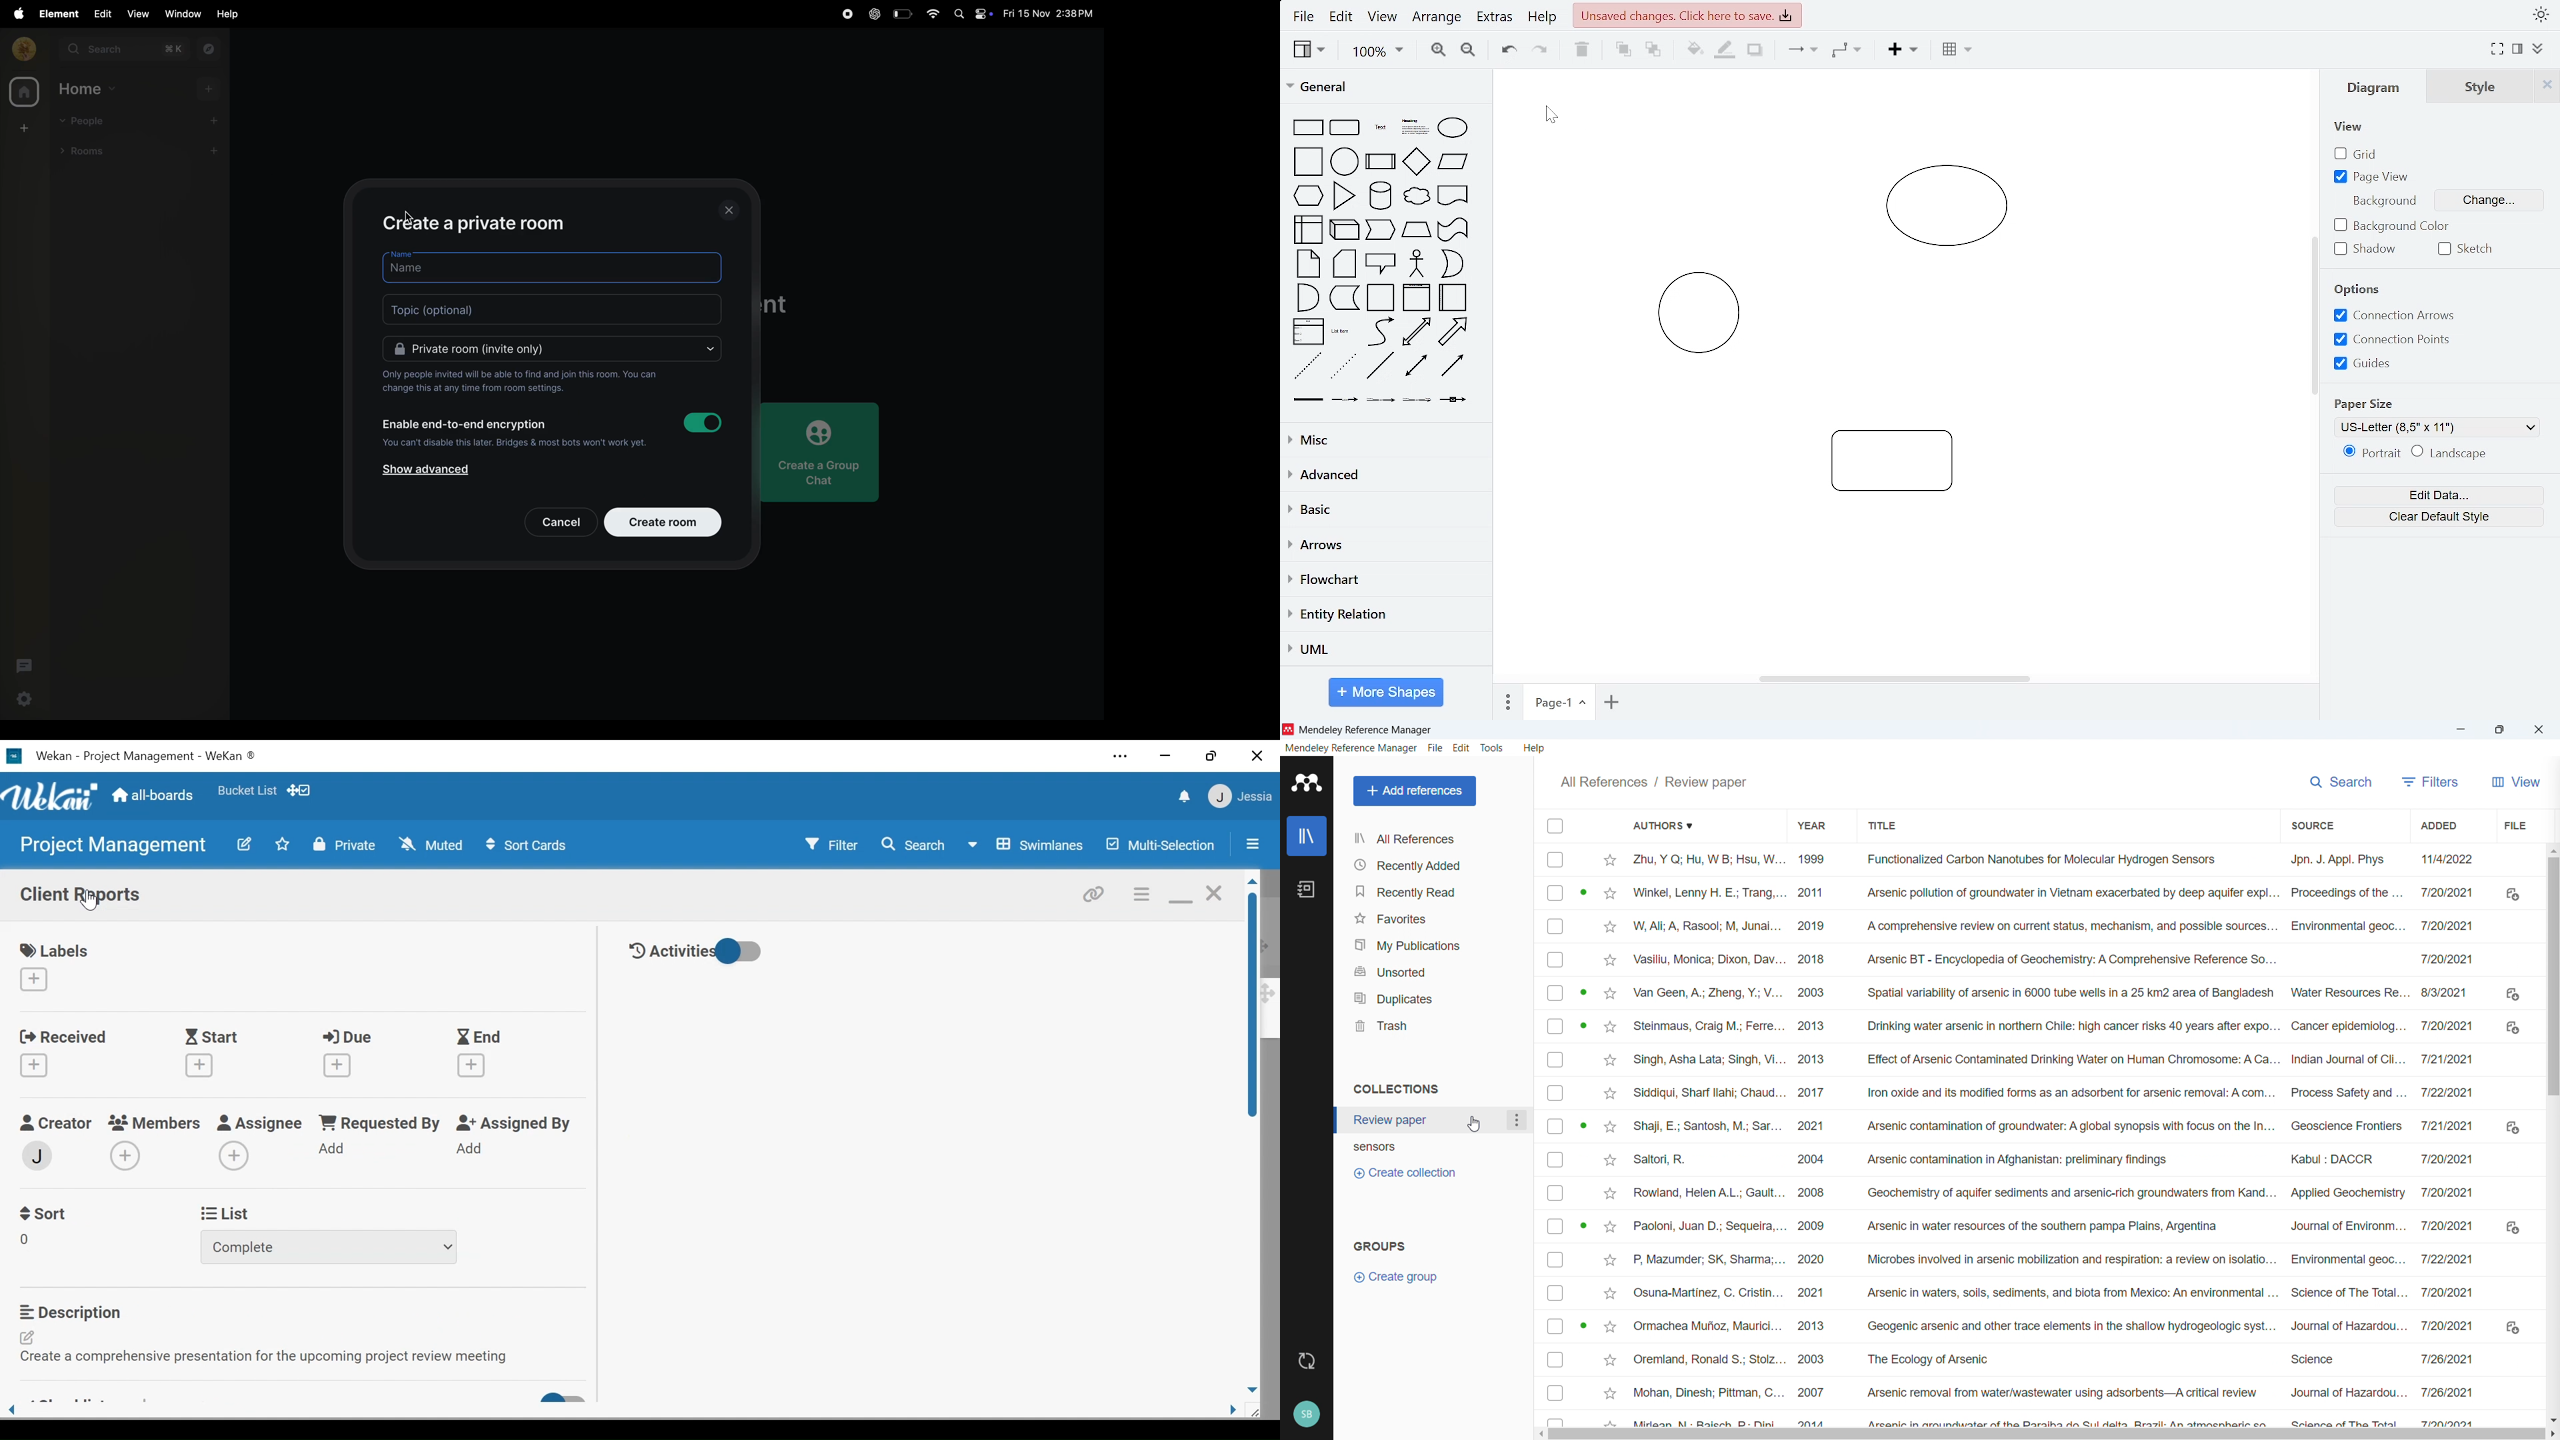  Describe the element at coordinates (1385, 18) in the screenshot. I see `view` at that location.